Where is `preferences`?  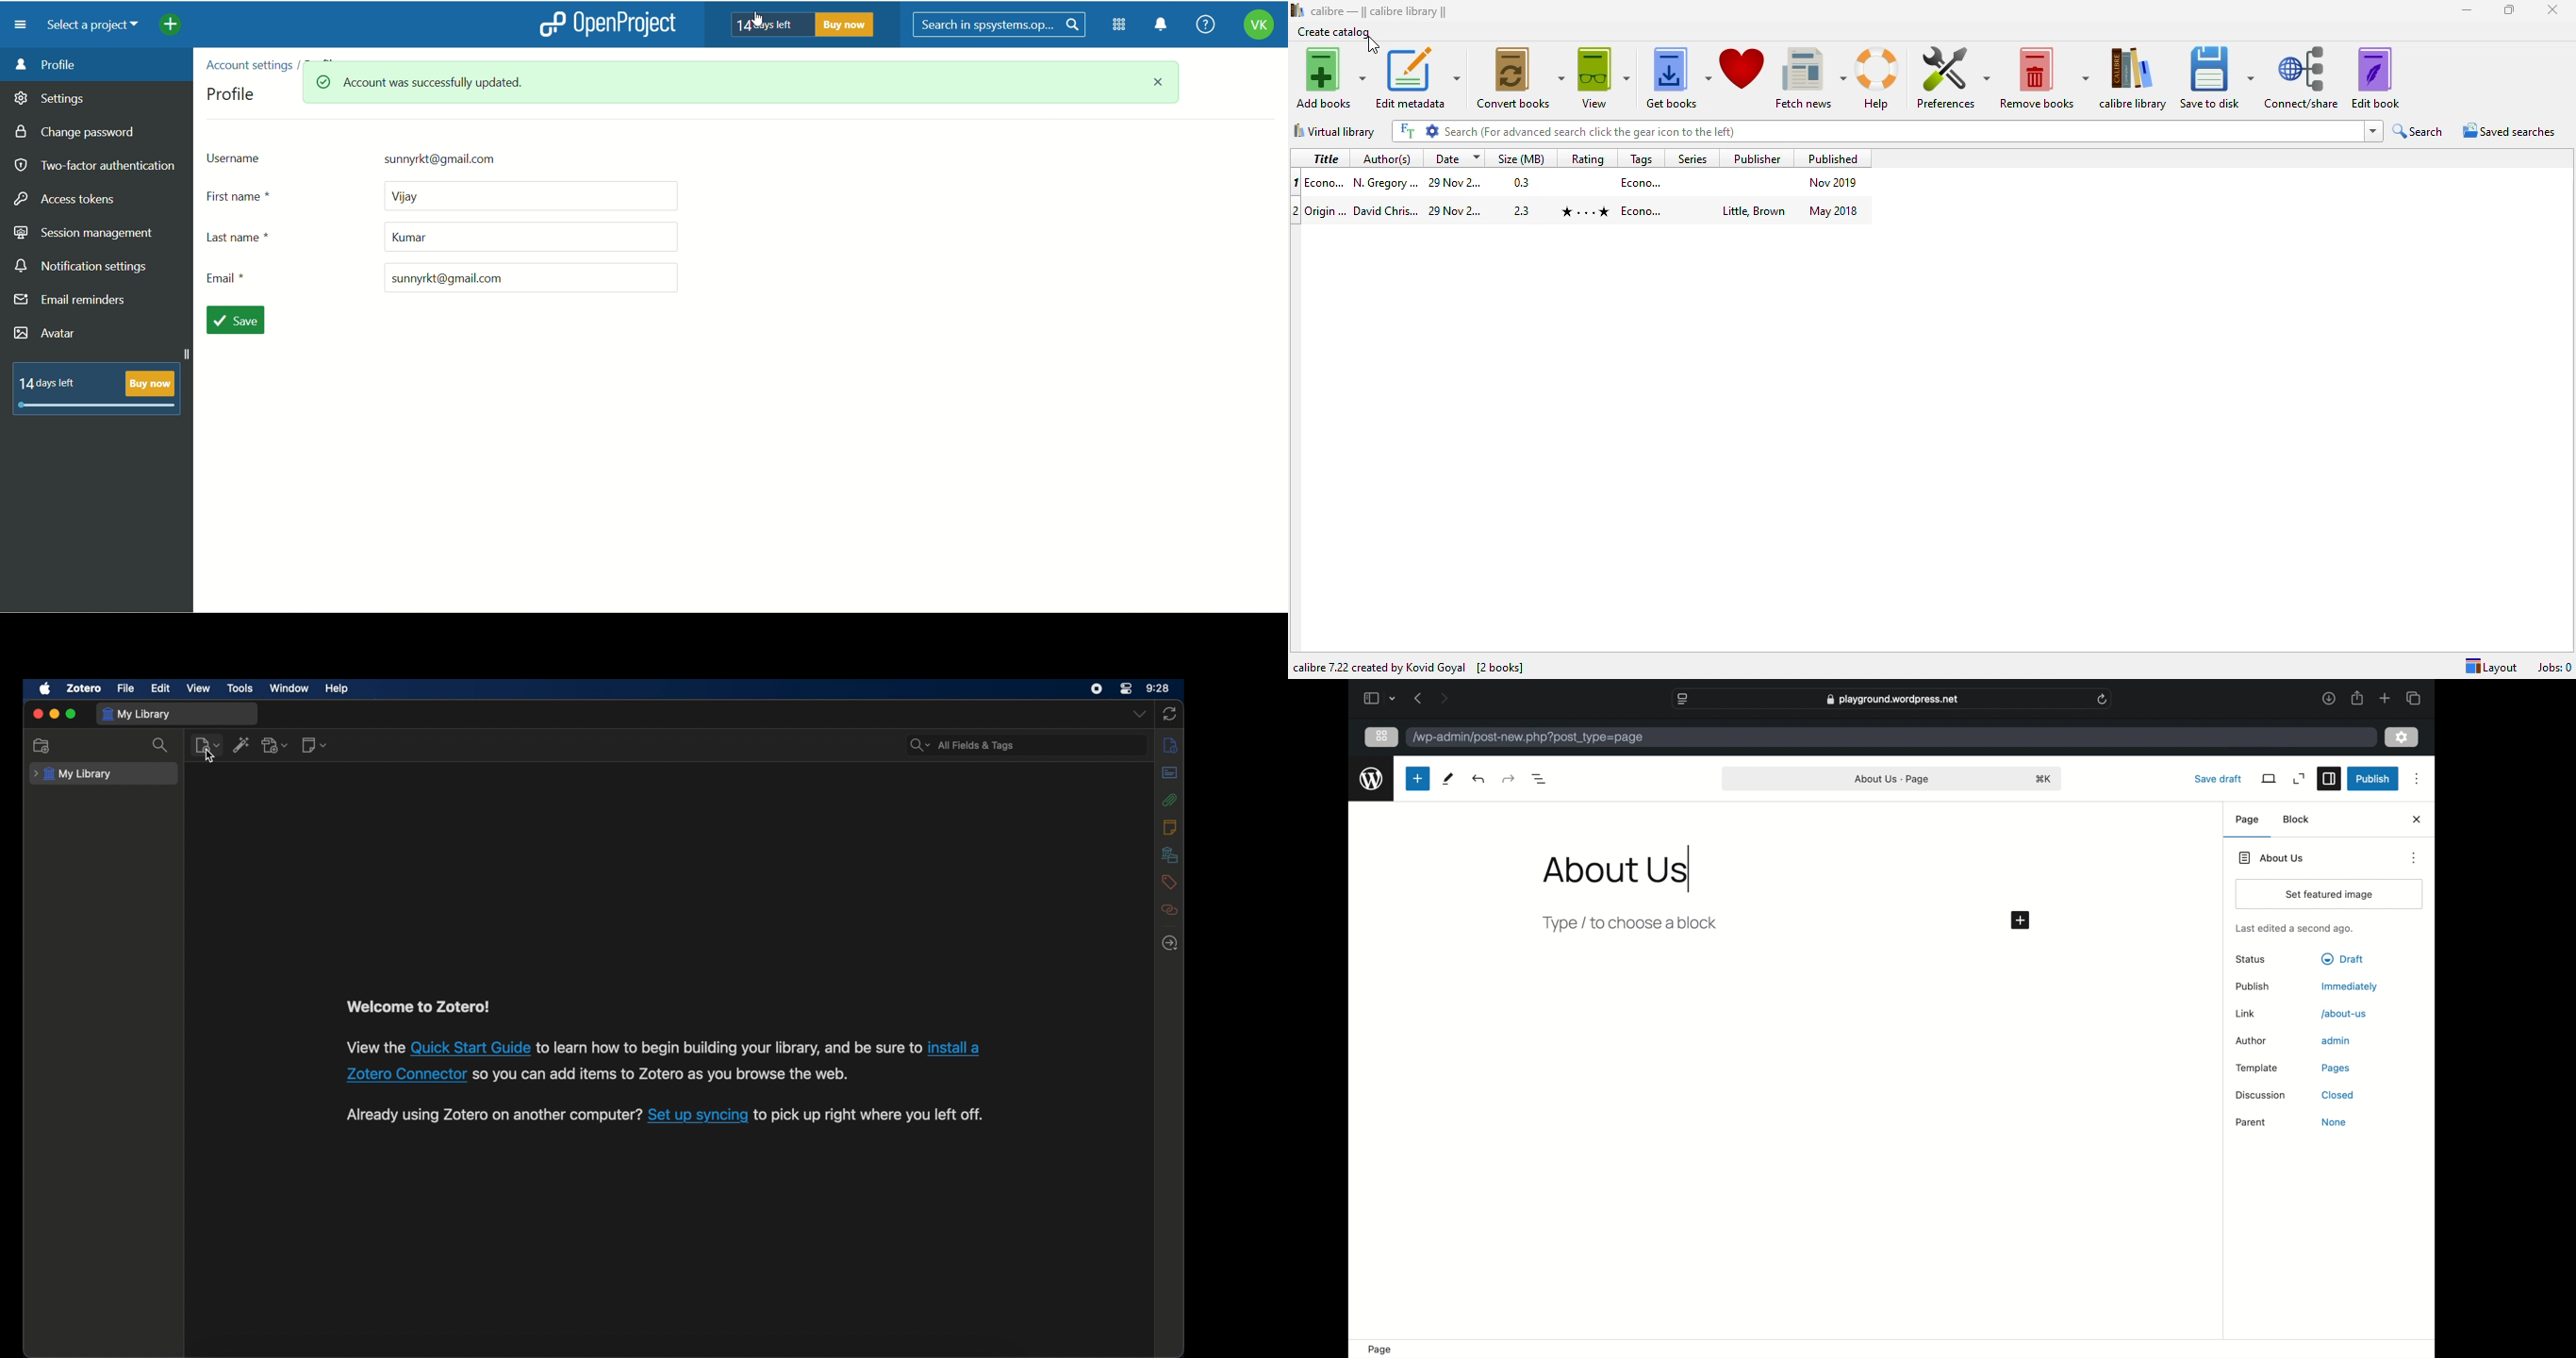
preferences is located at coordinates (1952, 76).